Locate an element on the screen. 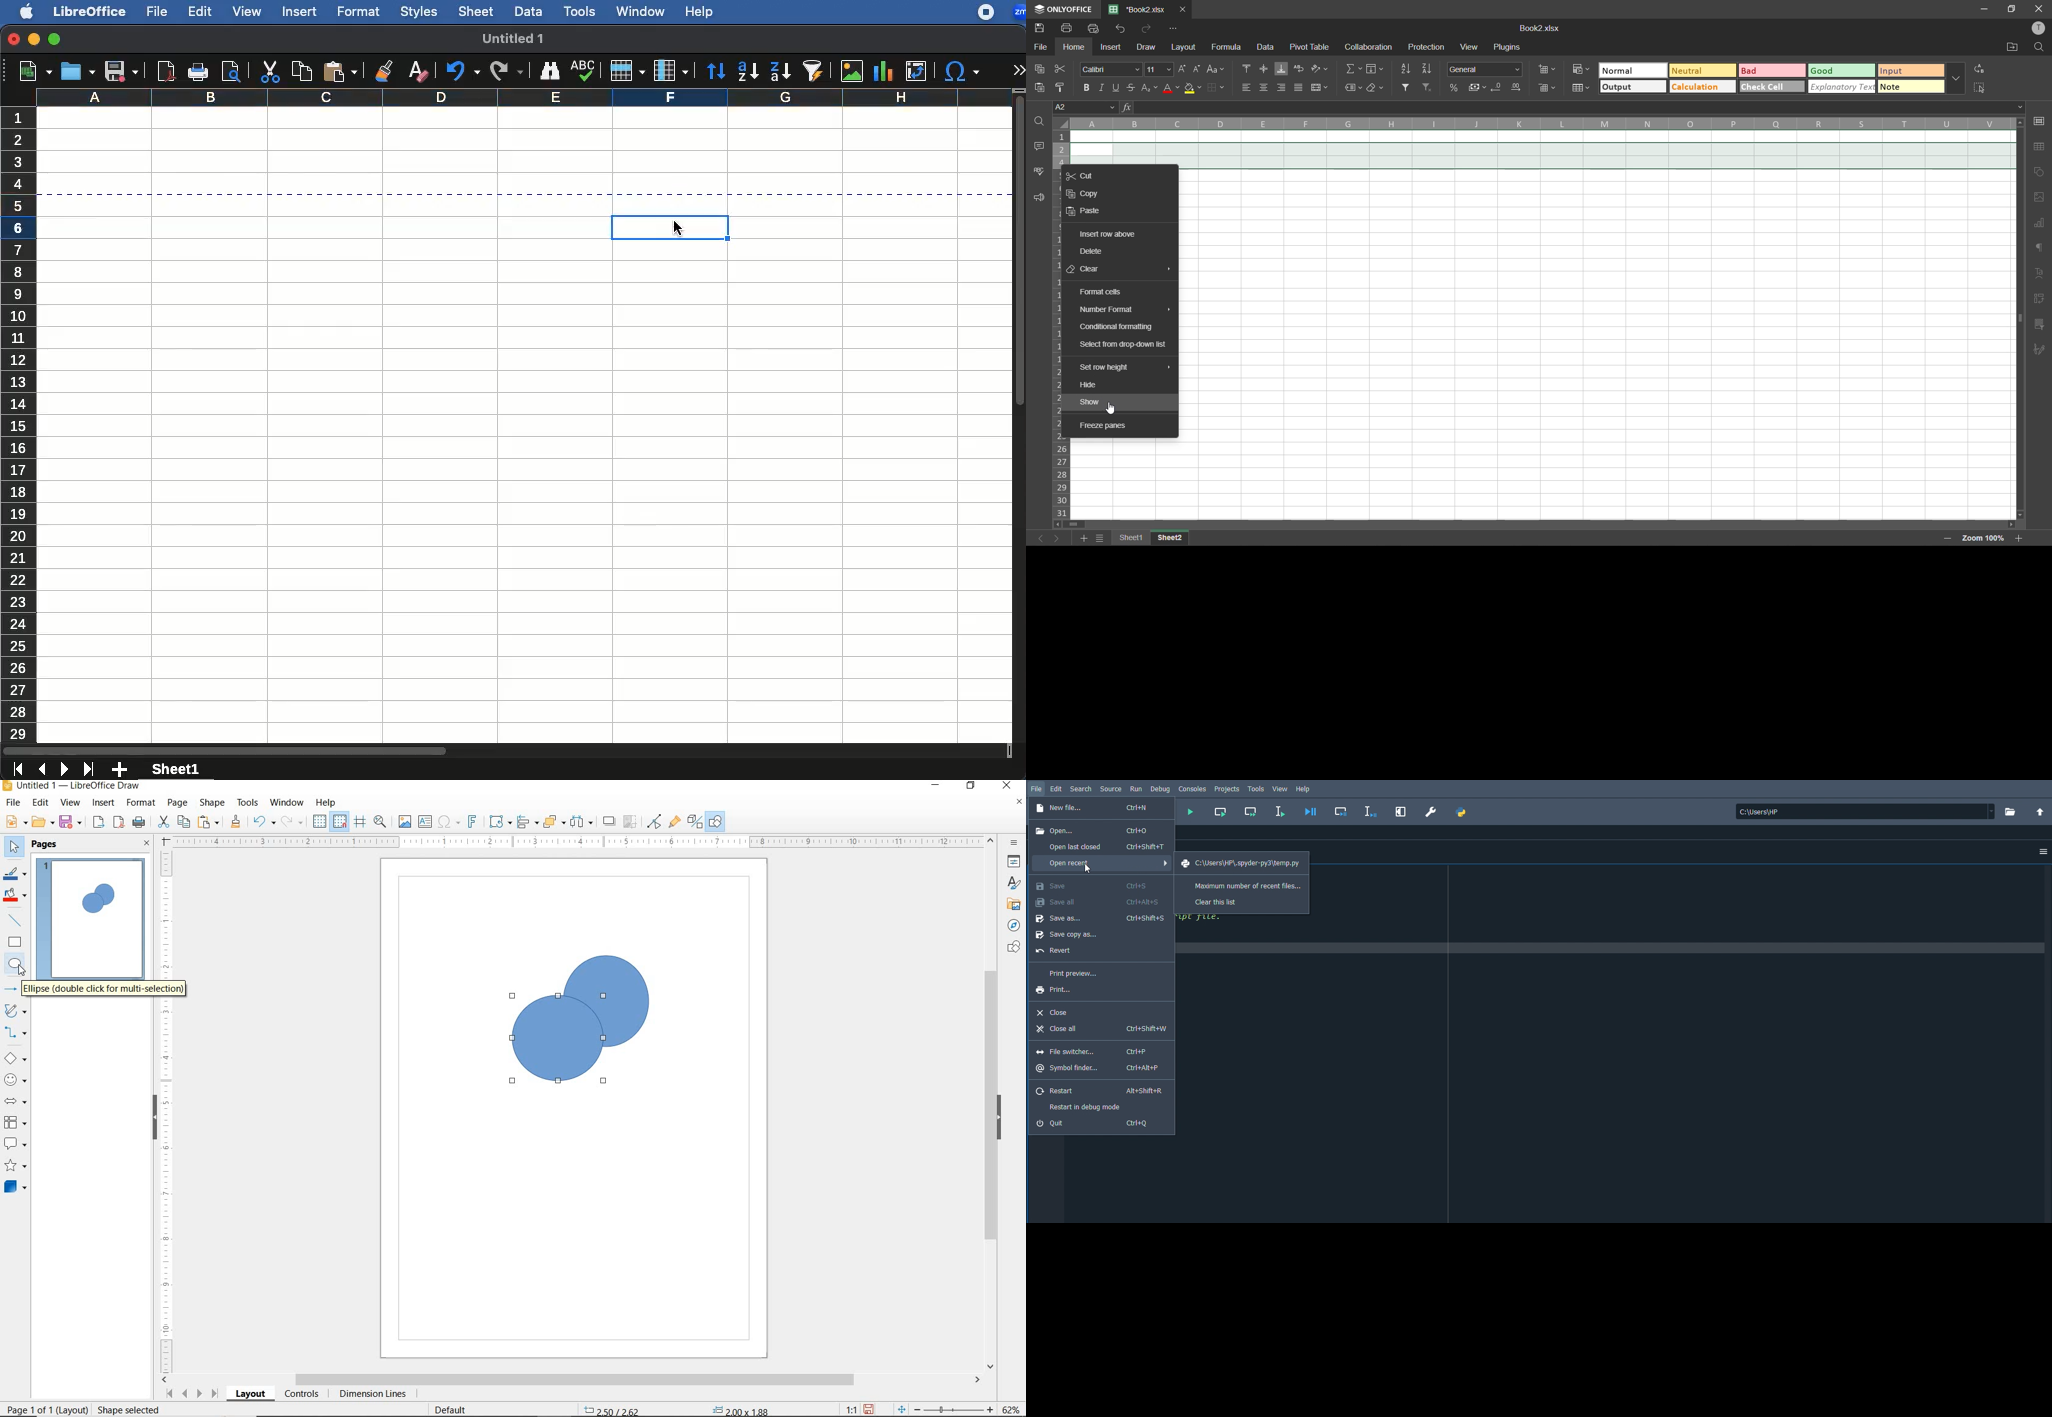 The height and width of the screenshot is (1428, 2072). column names is located at coordinates (1541, 123).